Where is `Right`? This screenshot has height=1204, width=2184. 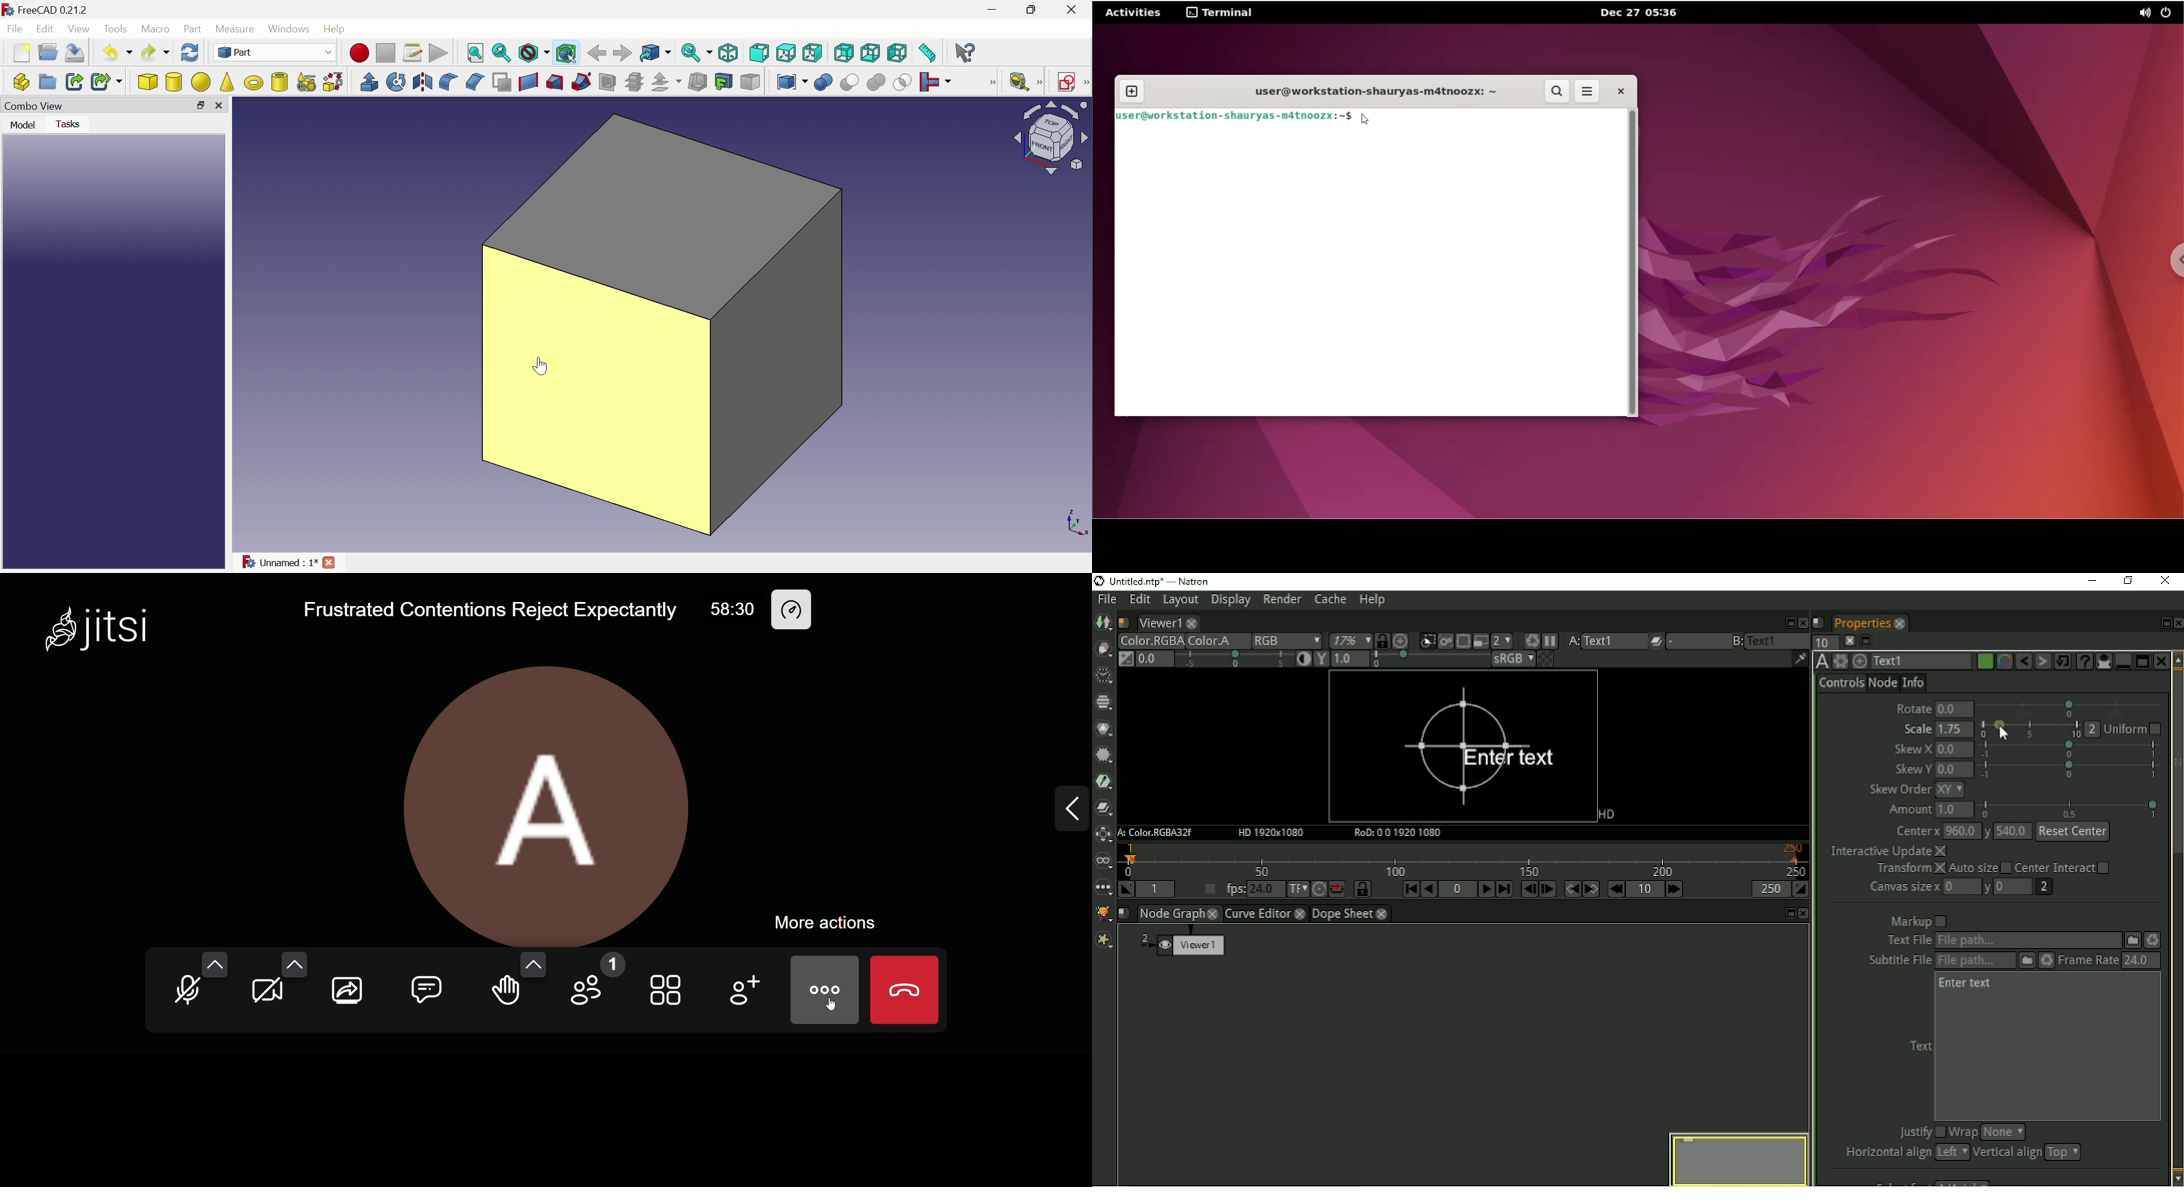 Right is located at coordinates (813, 53).